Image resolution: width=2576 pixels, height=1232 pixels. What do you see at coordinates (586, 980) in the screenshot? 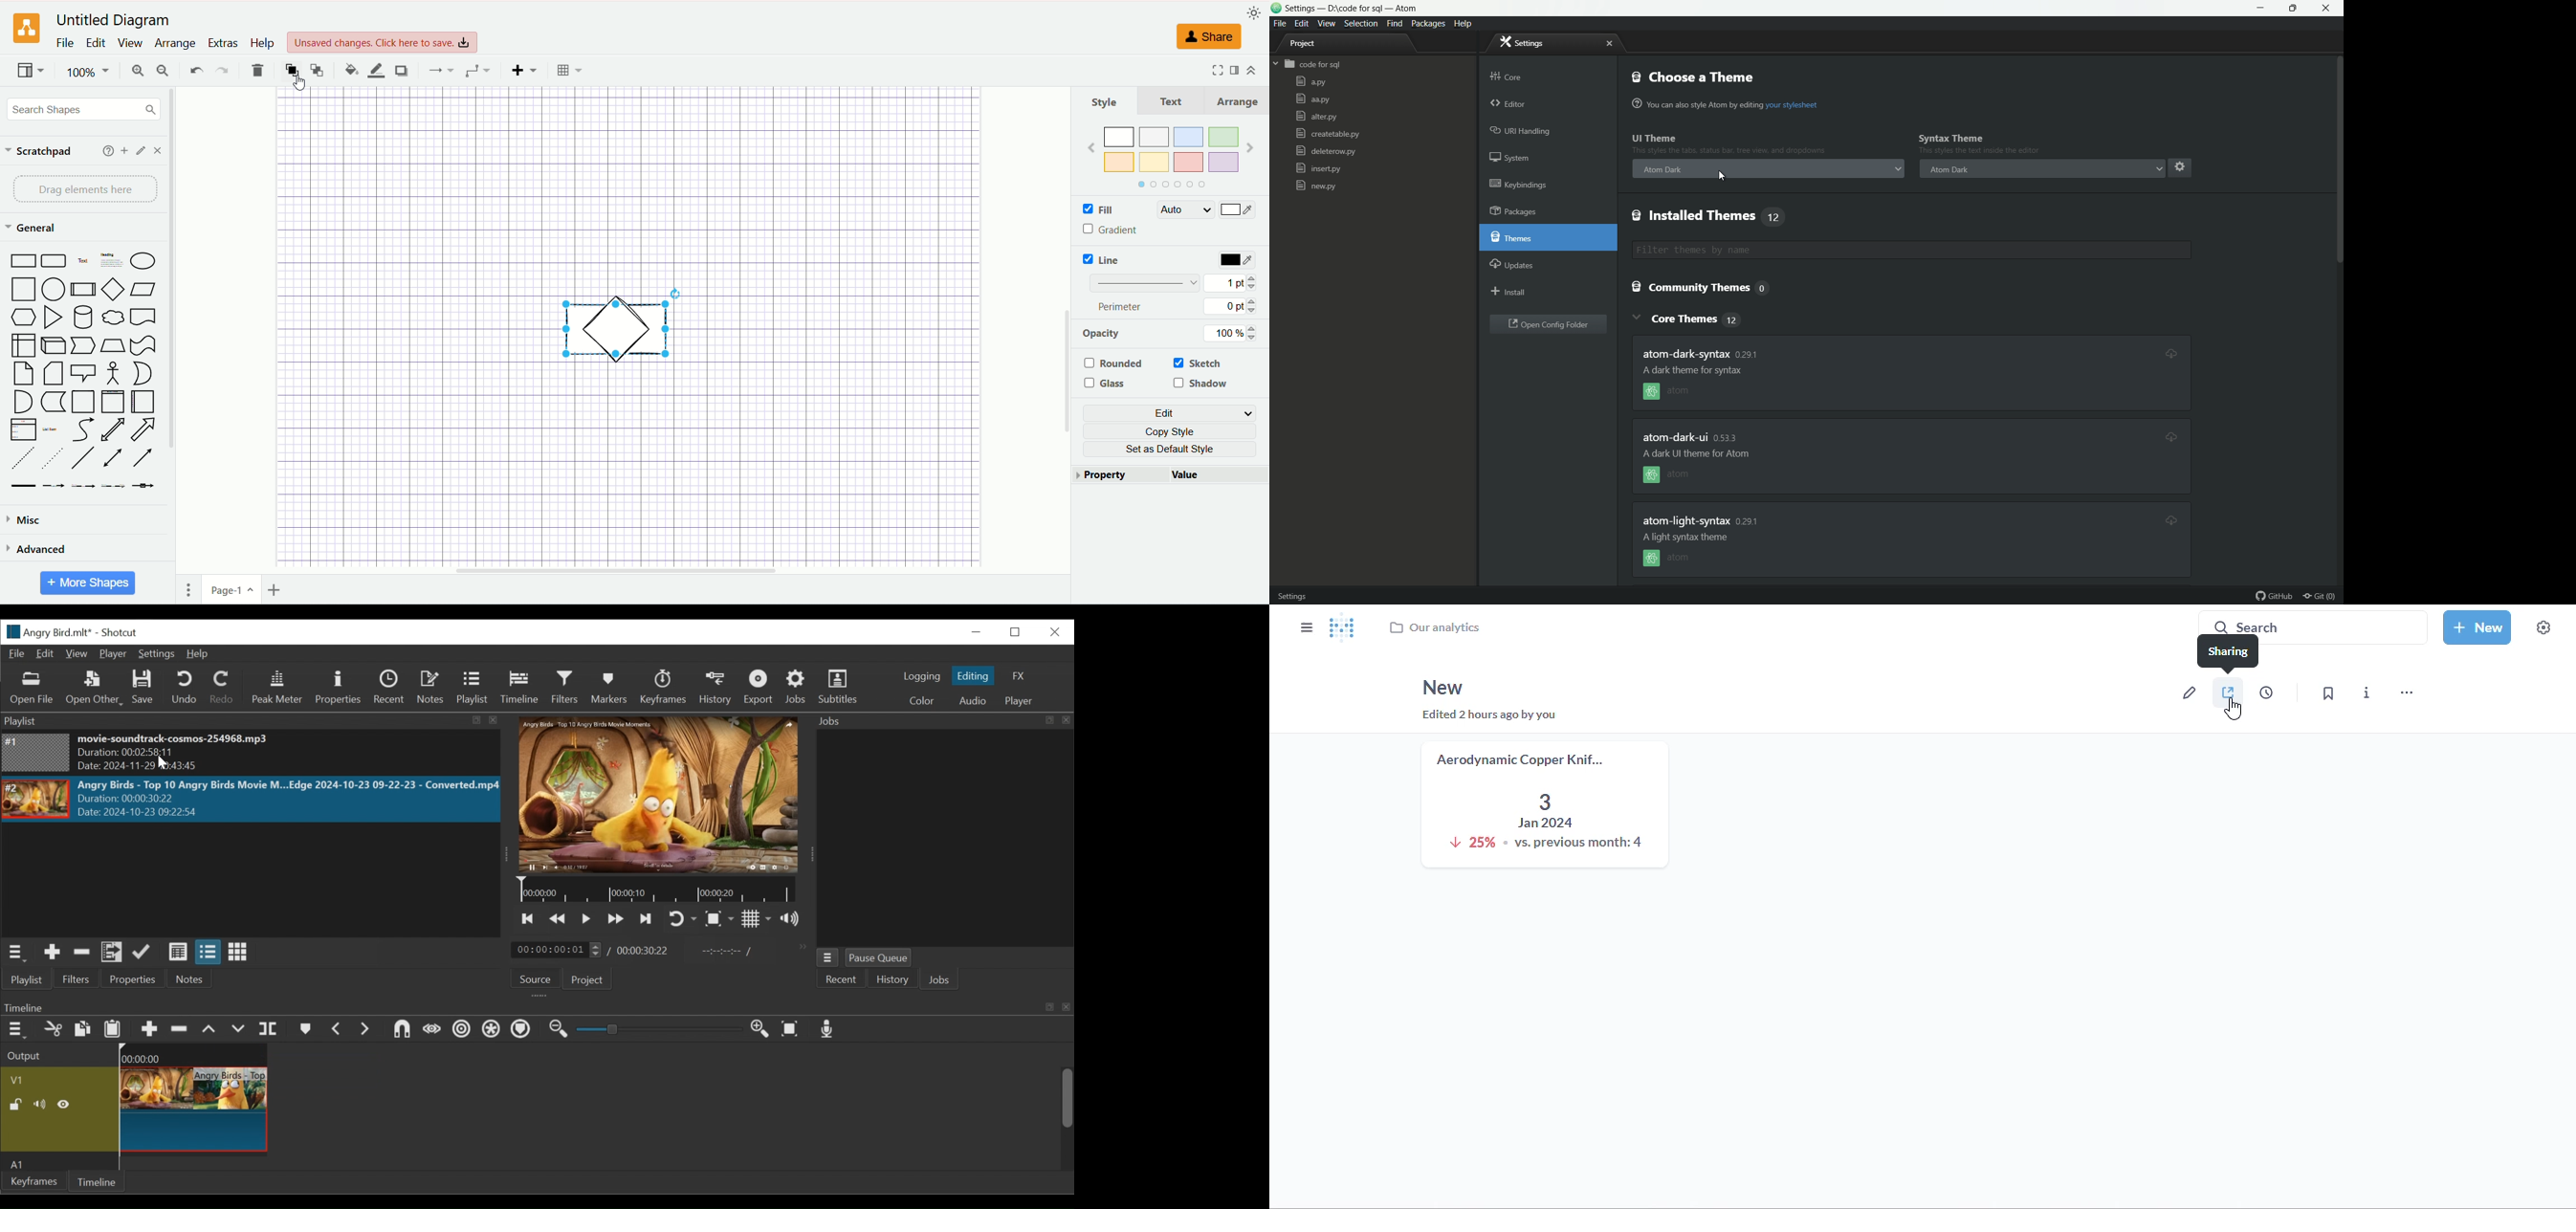
I see `Project` at bounding box center [586, 980].